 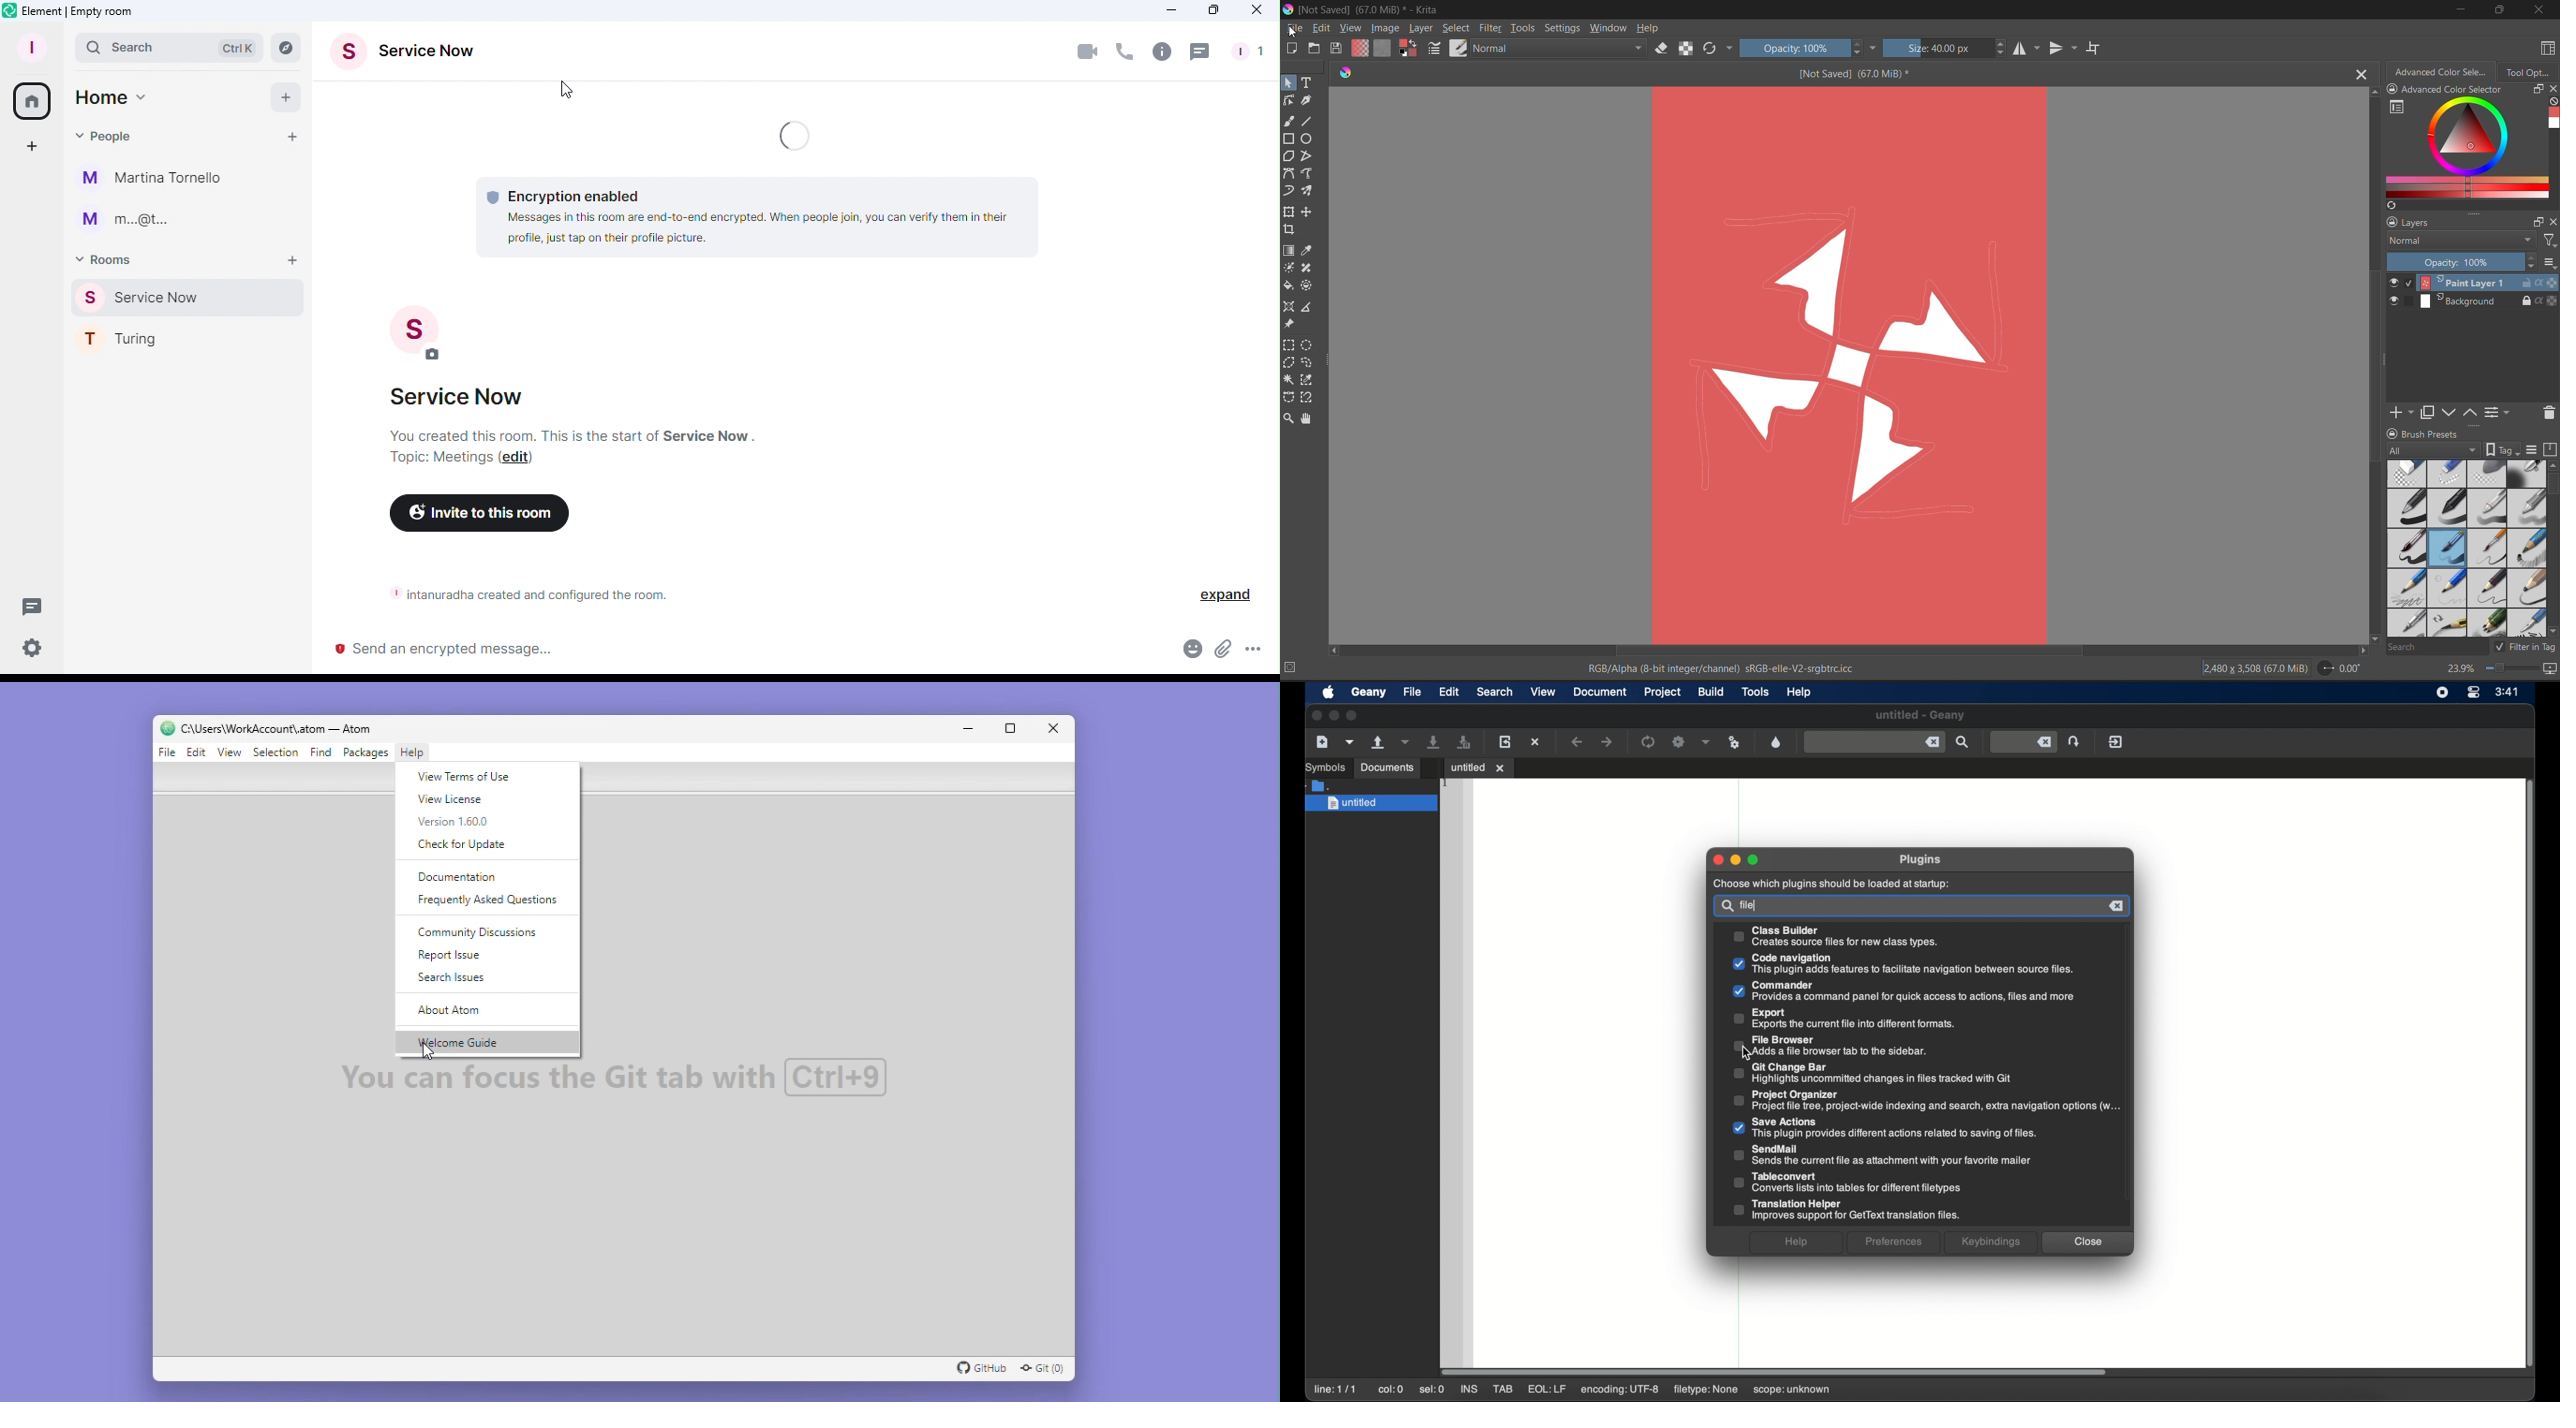 What do you see at coordinates (1871, 1072) in the screenshot?
I see `git change bar` at bounding box center [1871, 1072].